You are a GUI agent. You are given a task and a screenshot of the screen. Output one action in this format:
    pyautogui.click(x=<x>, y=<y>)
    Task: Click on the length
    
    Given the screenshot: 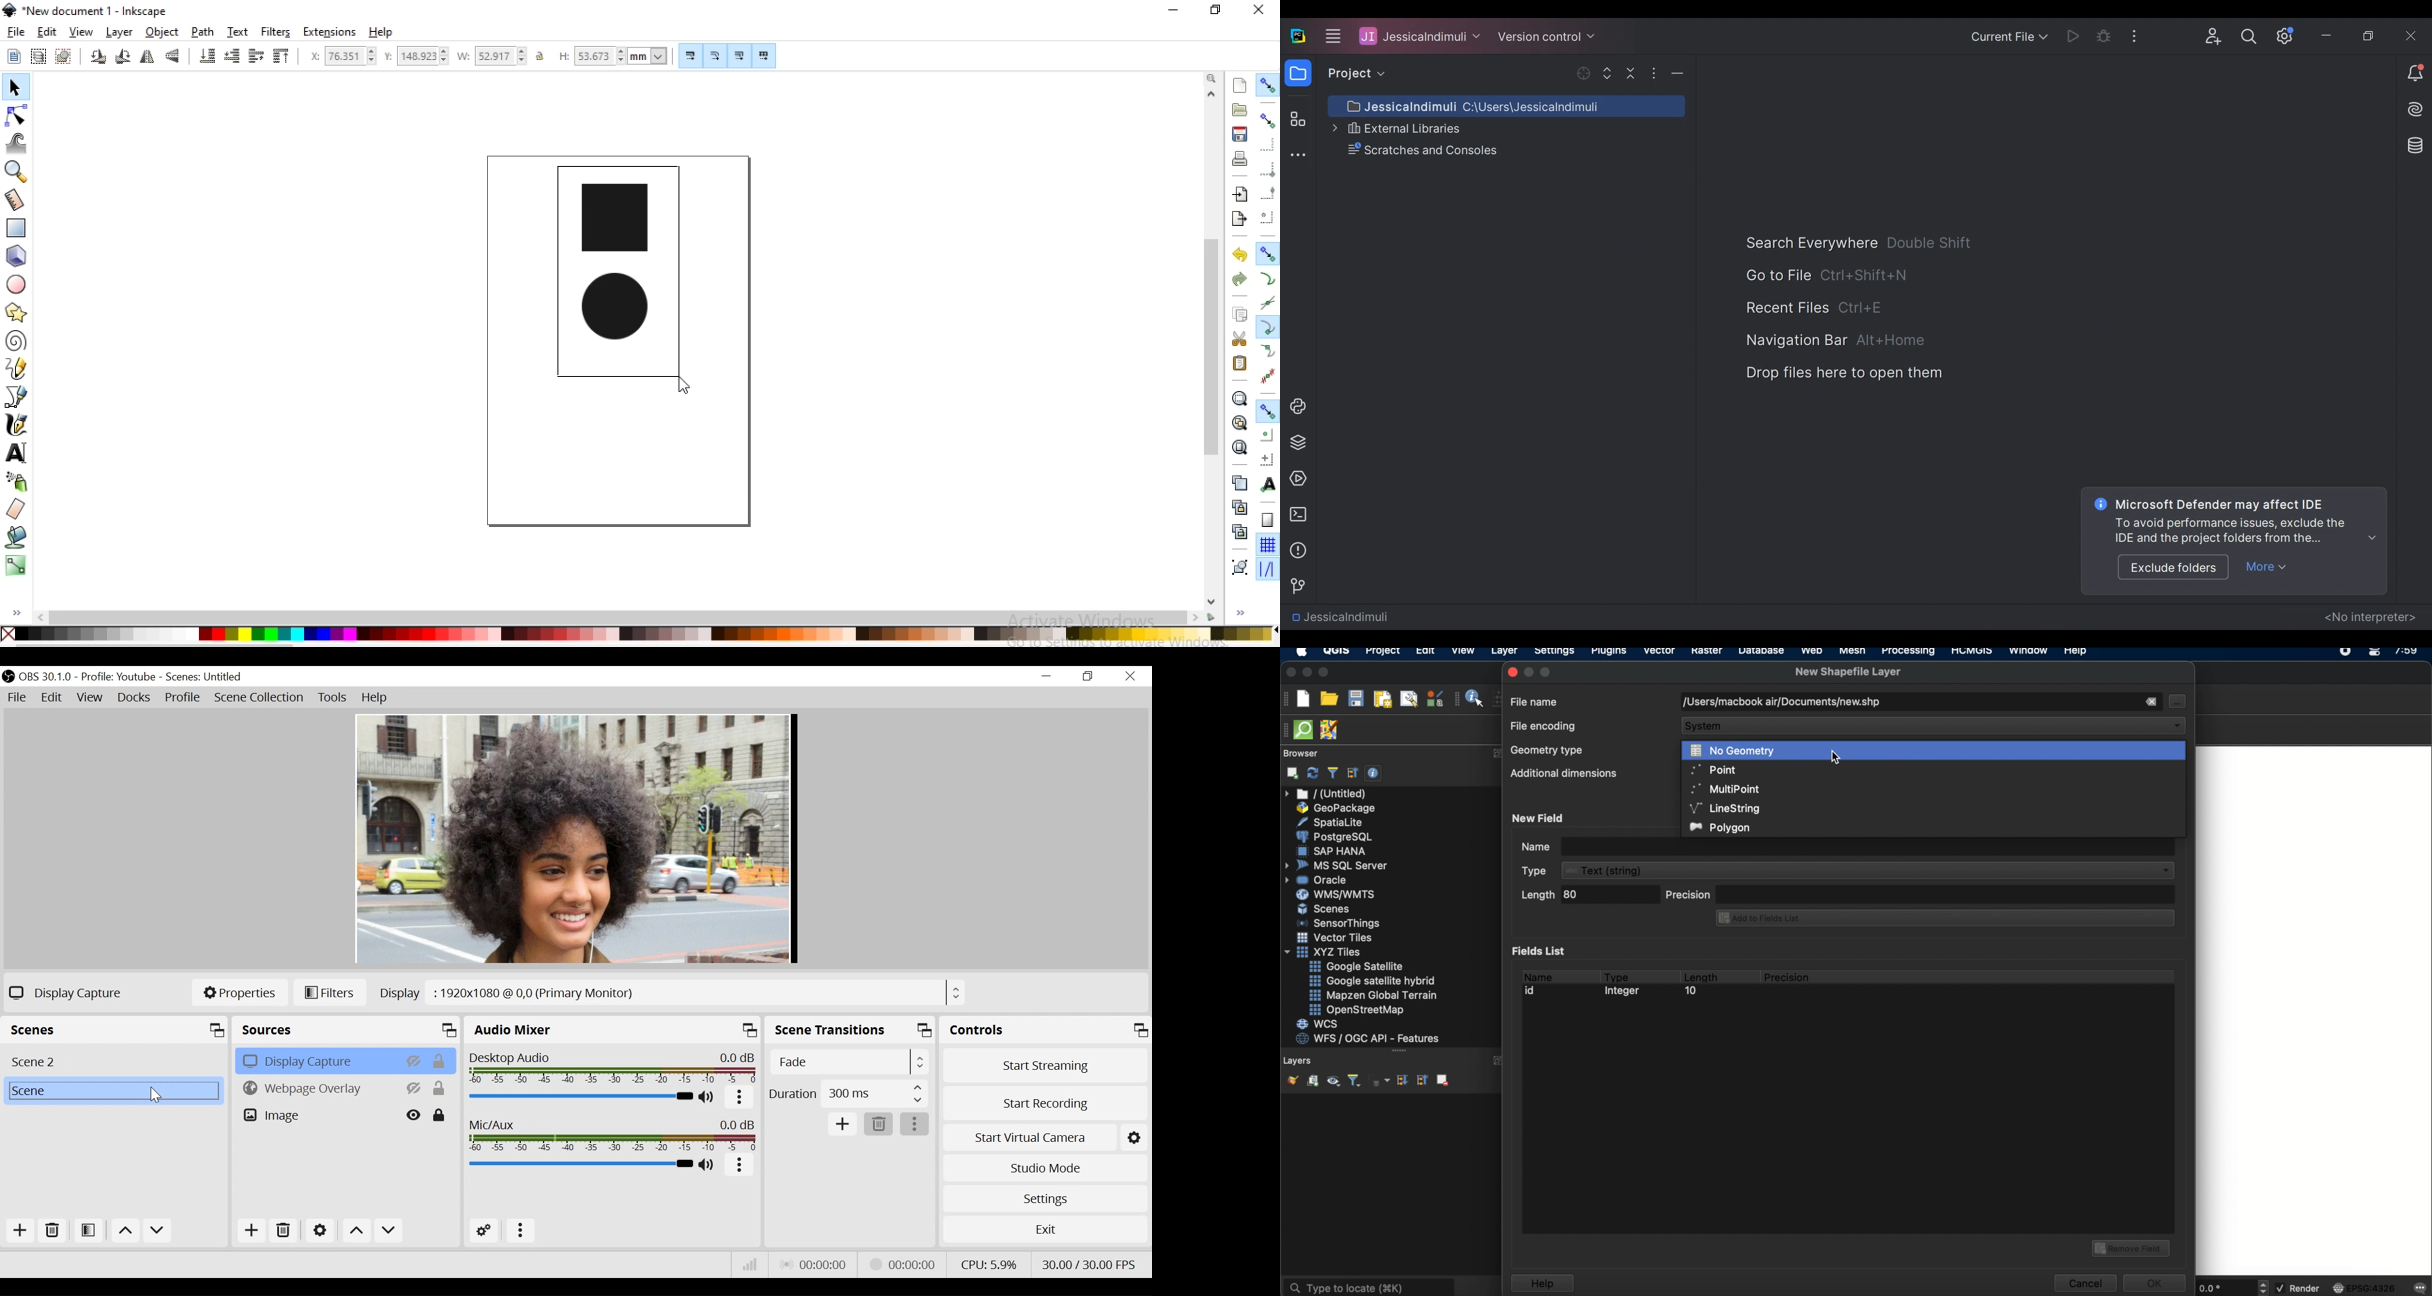 What is the action you would take?
    pyautogui.click(x=1700, y=975)
    